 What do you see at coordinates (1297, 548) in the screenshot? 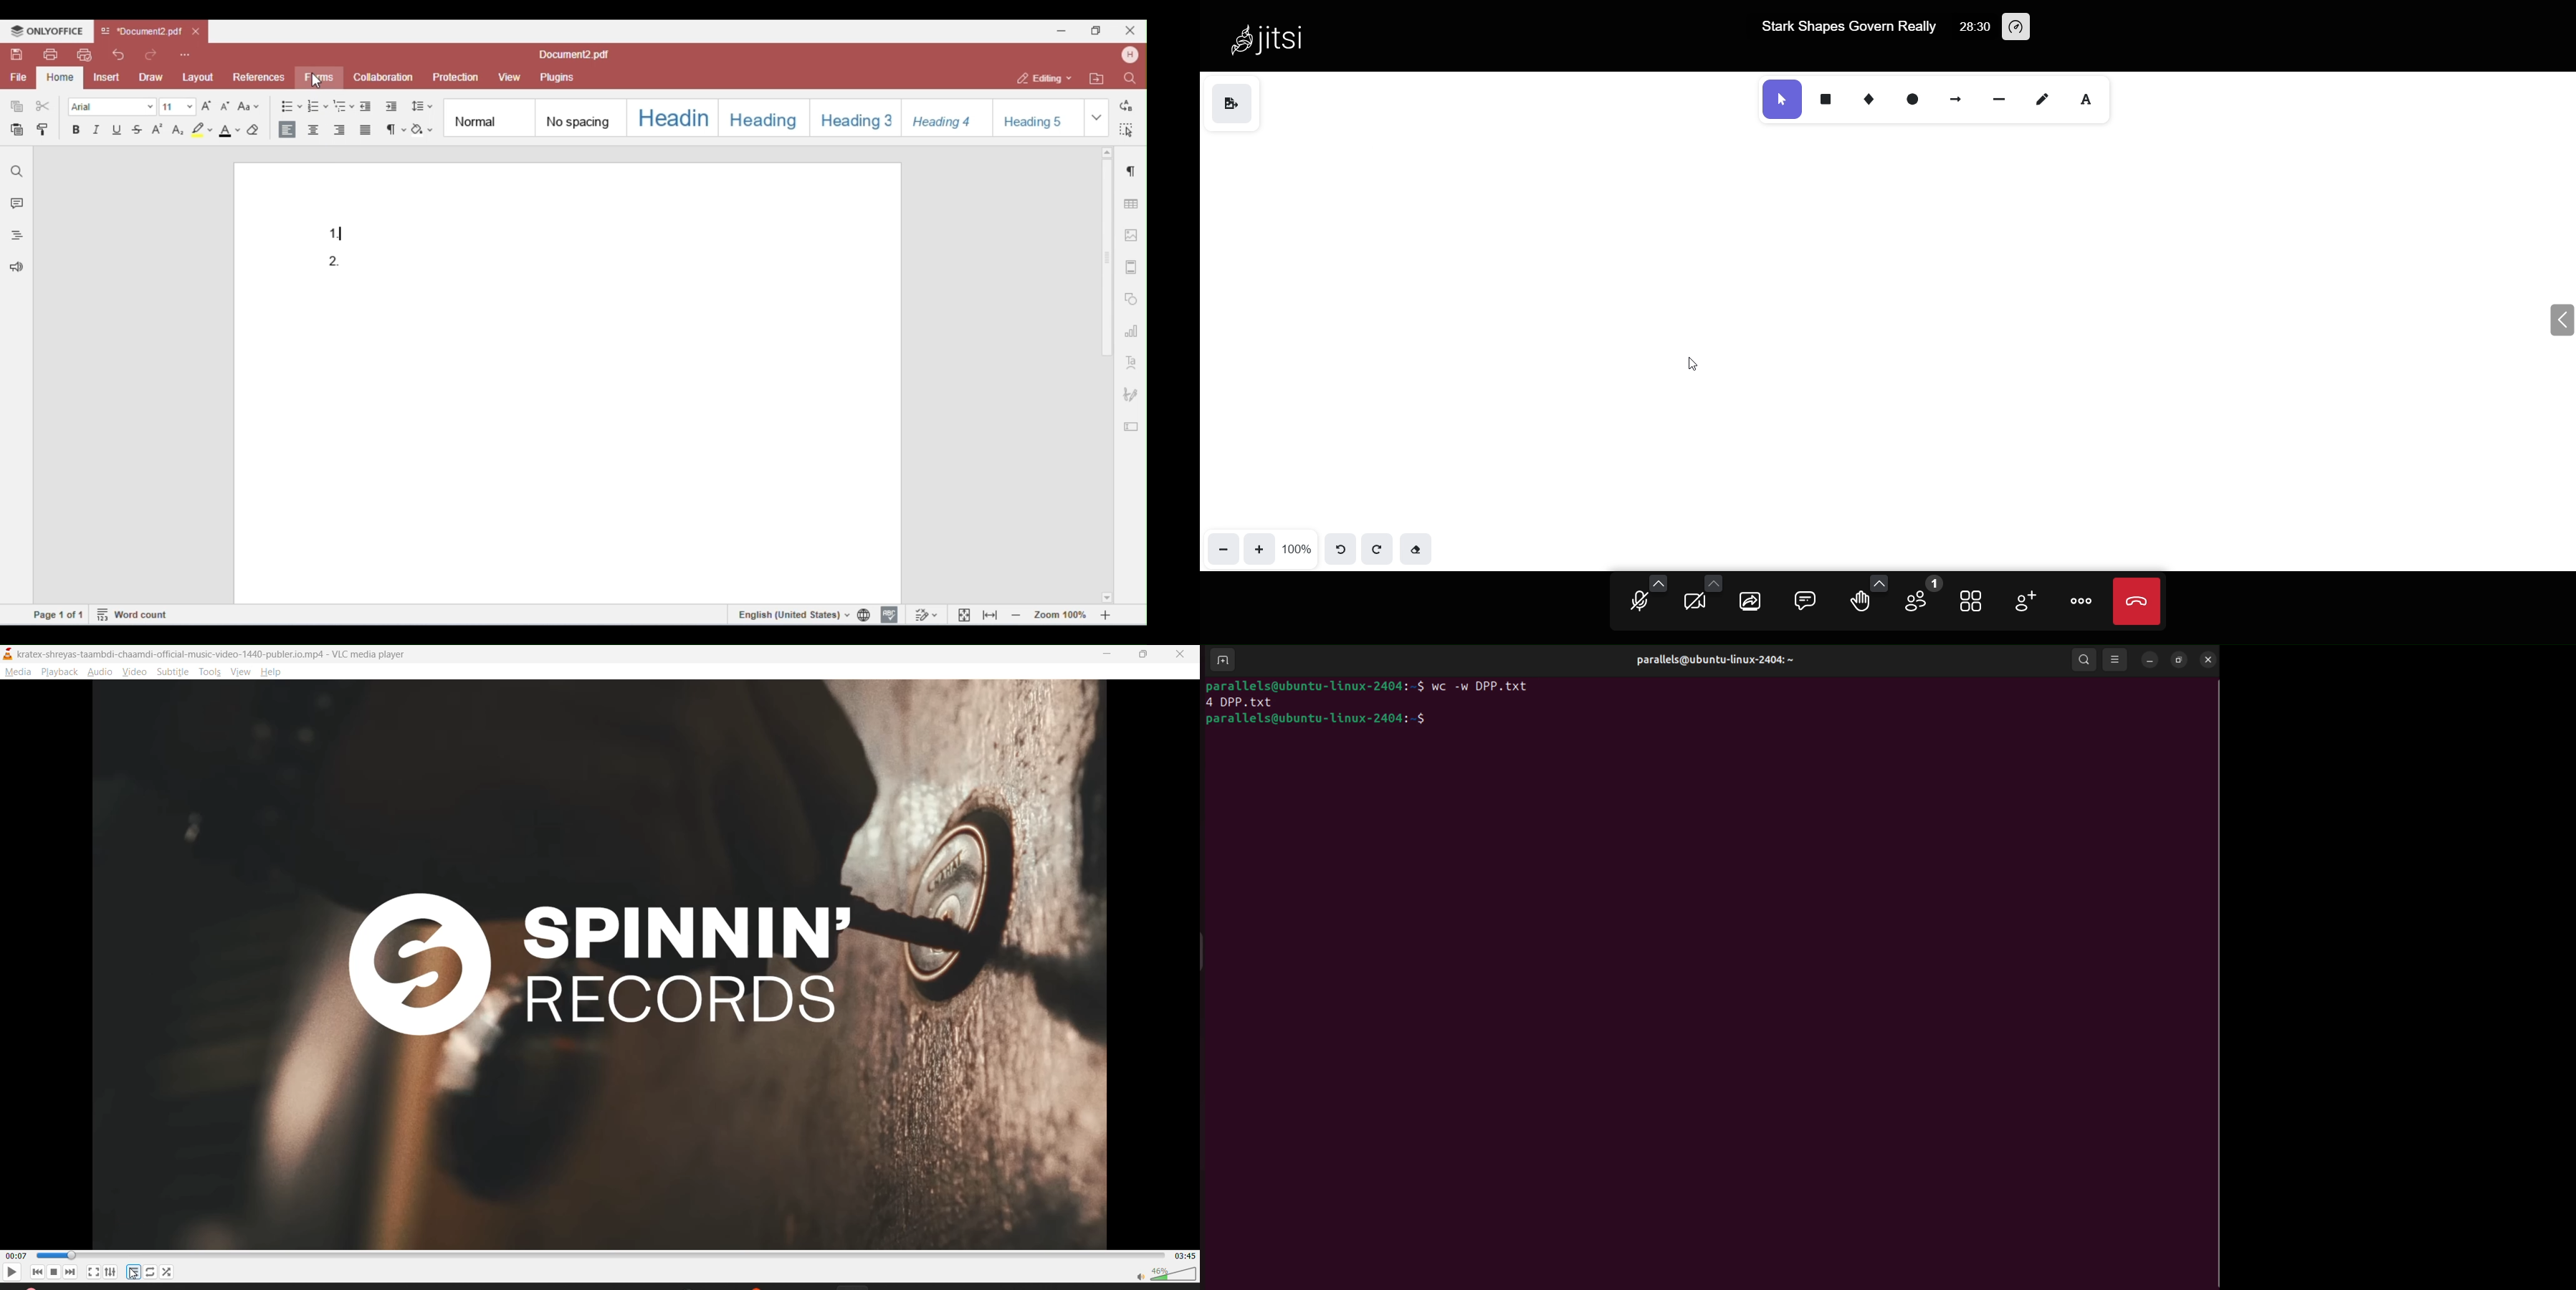
I see `100%` at bounding box center [1297, 548].